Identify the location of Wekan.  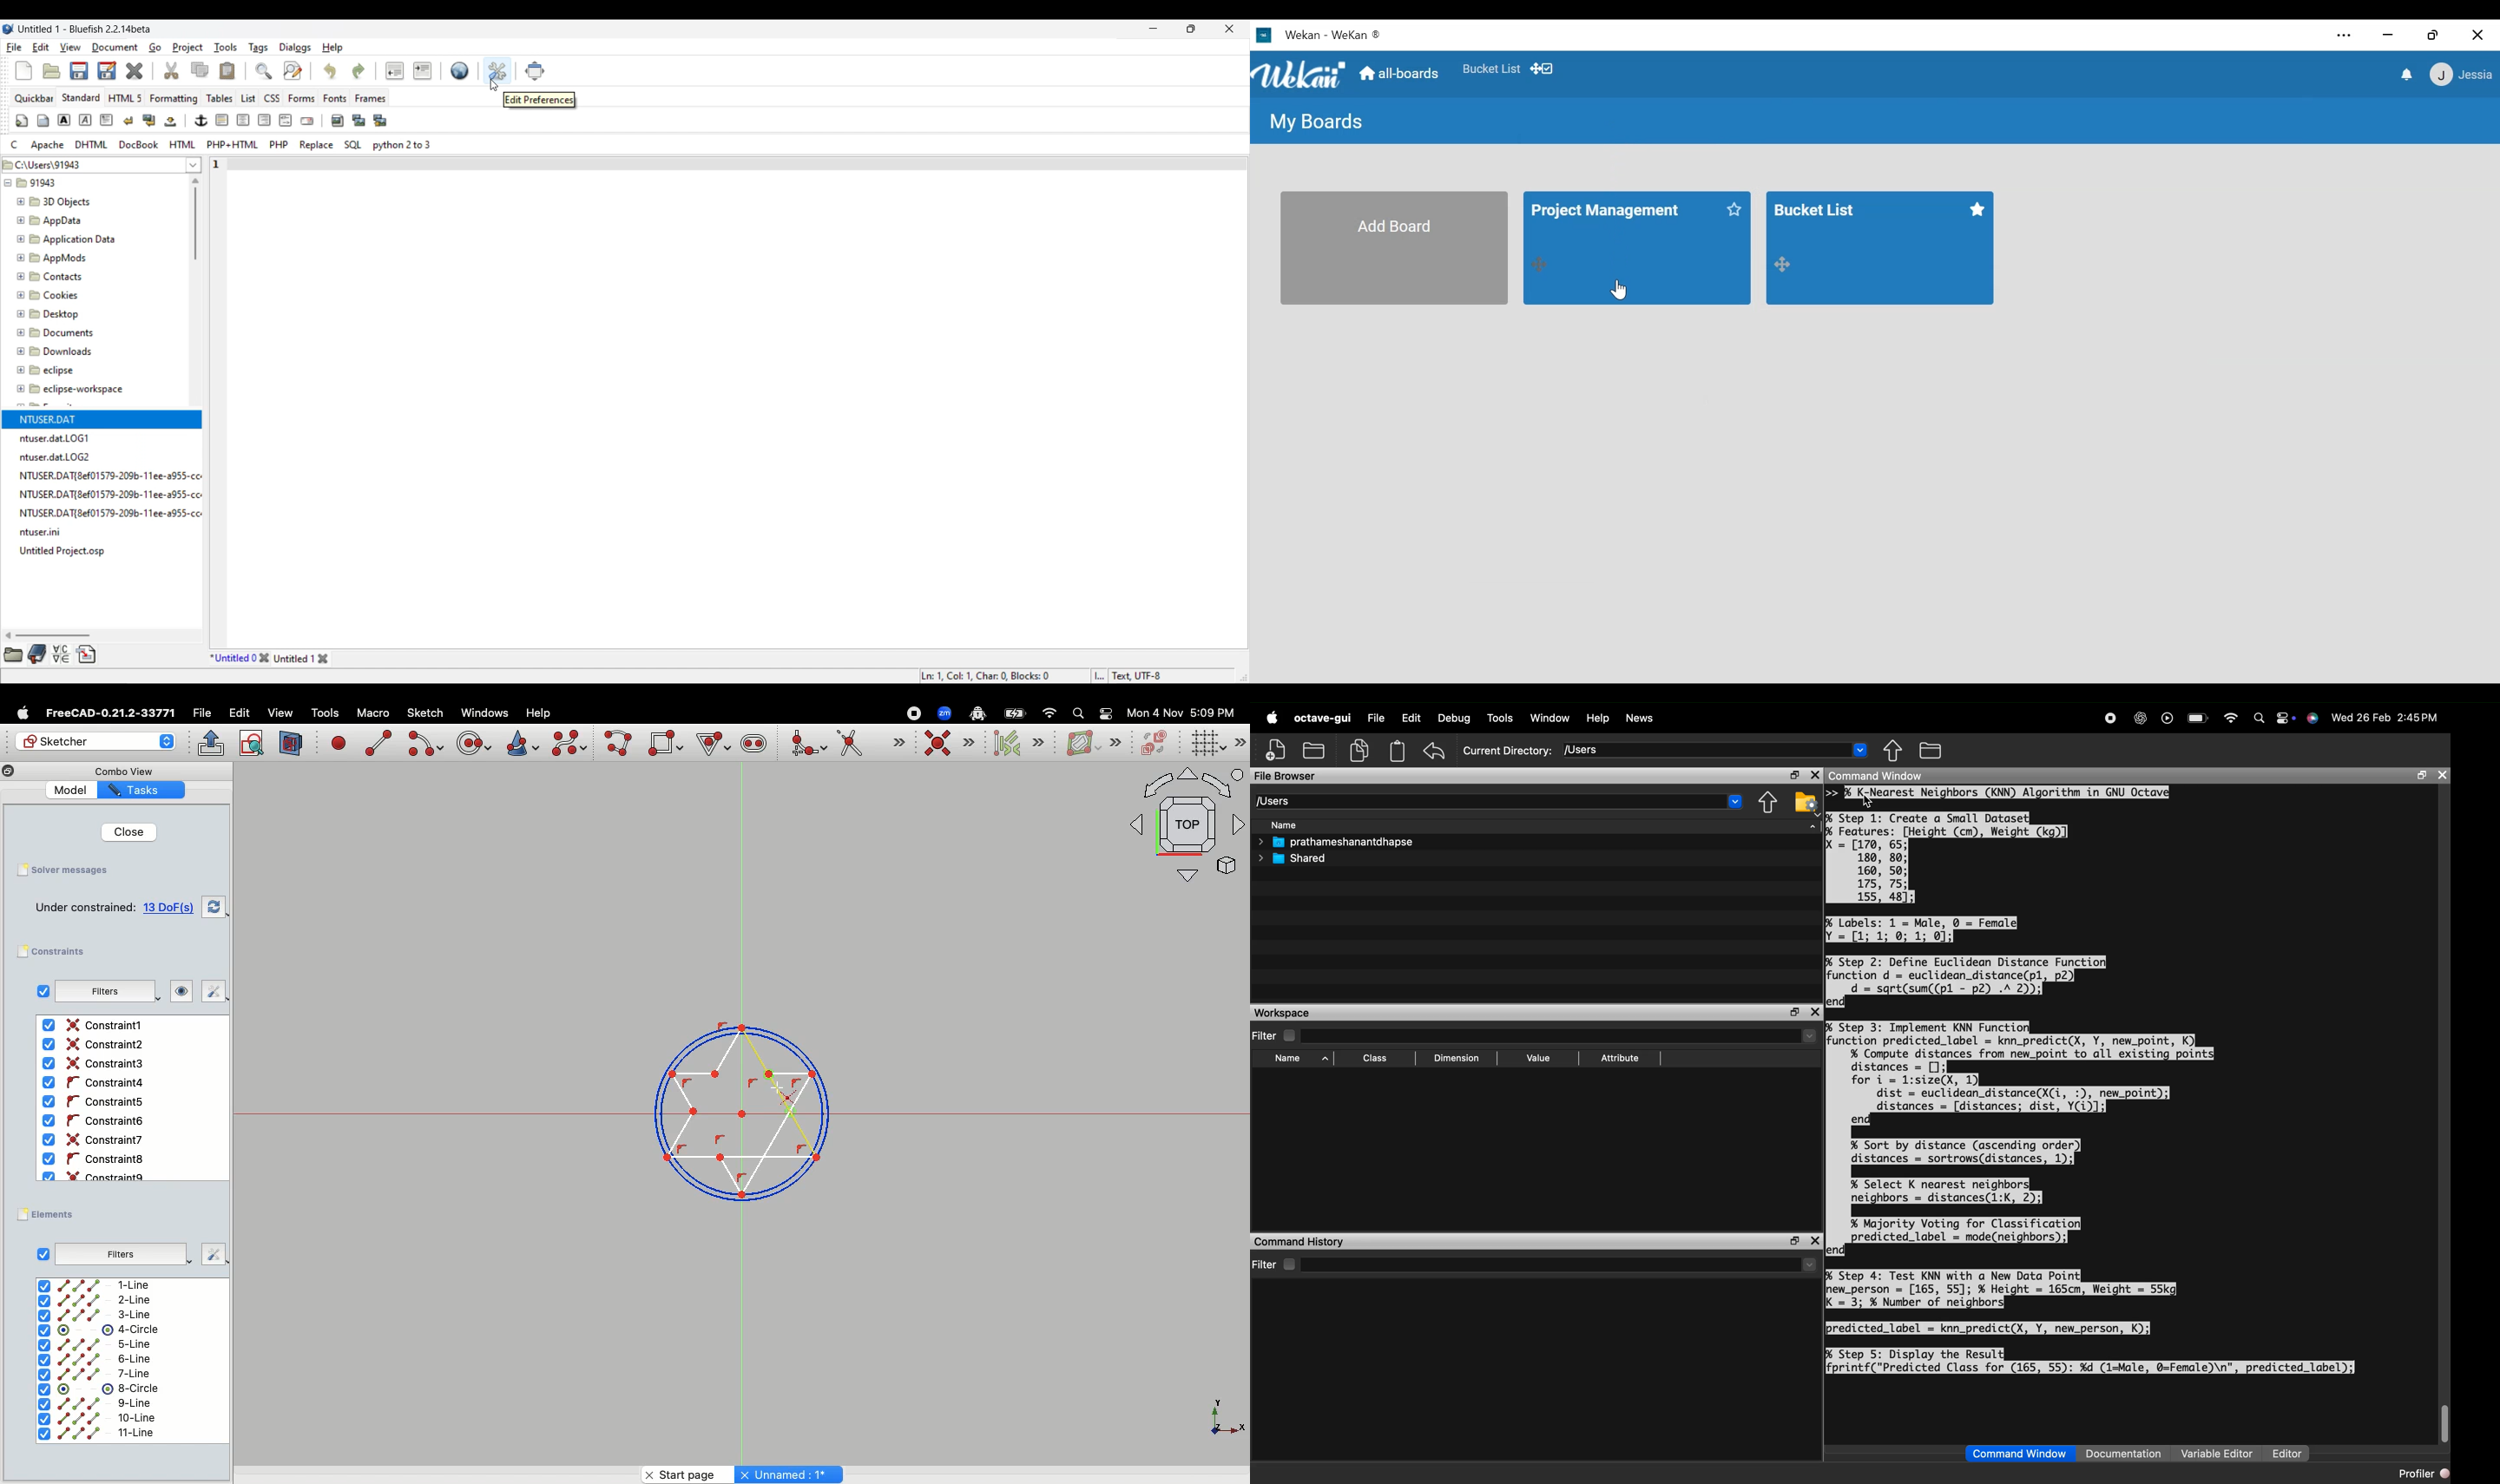
(1356, 34).